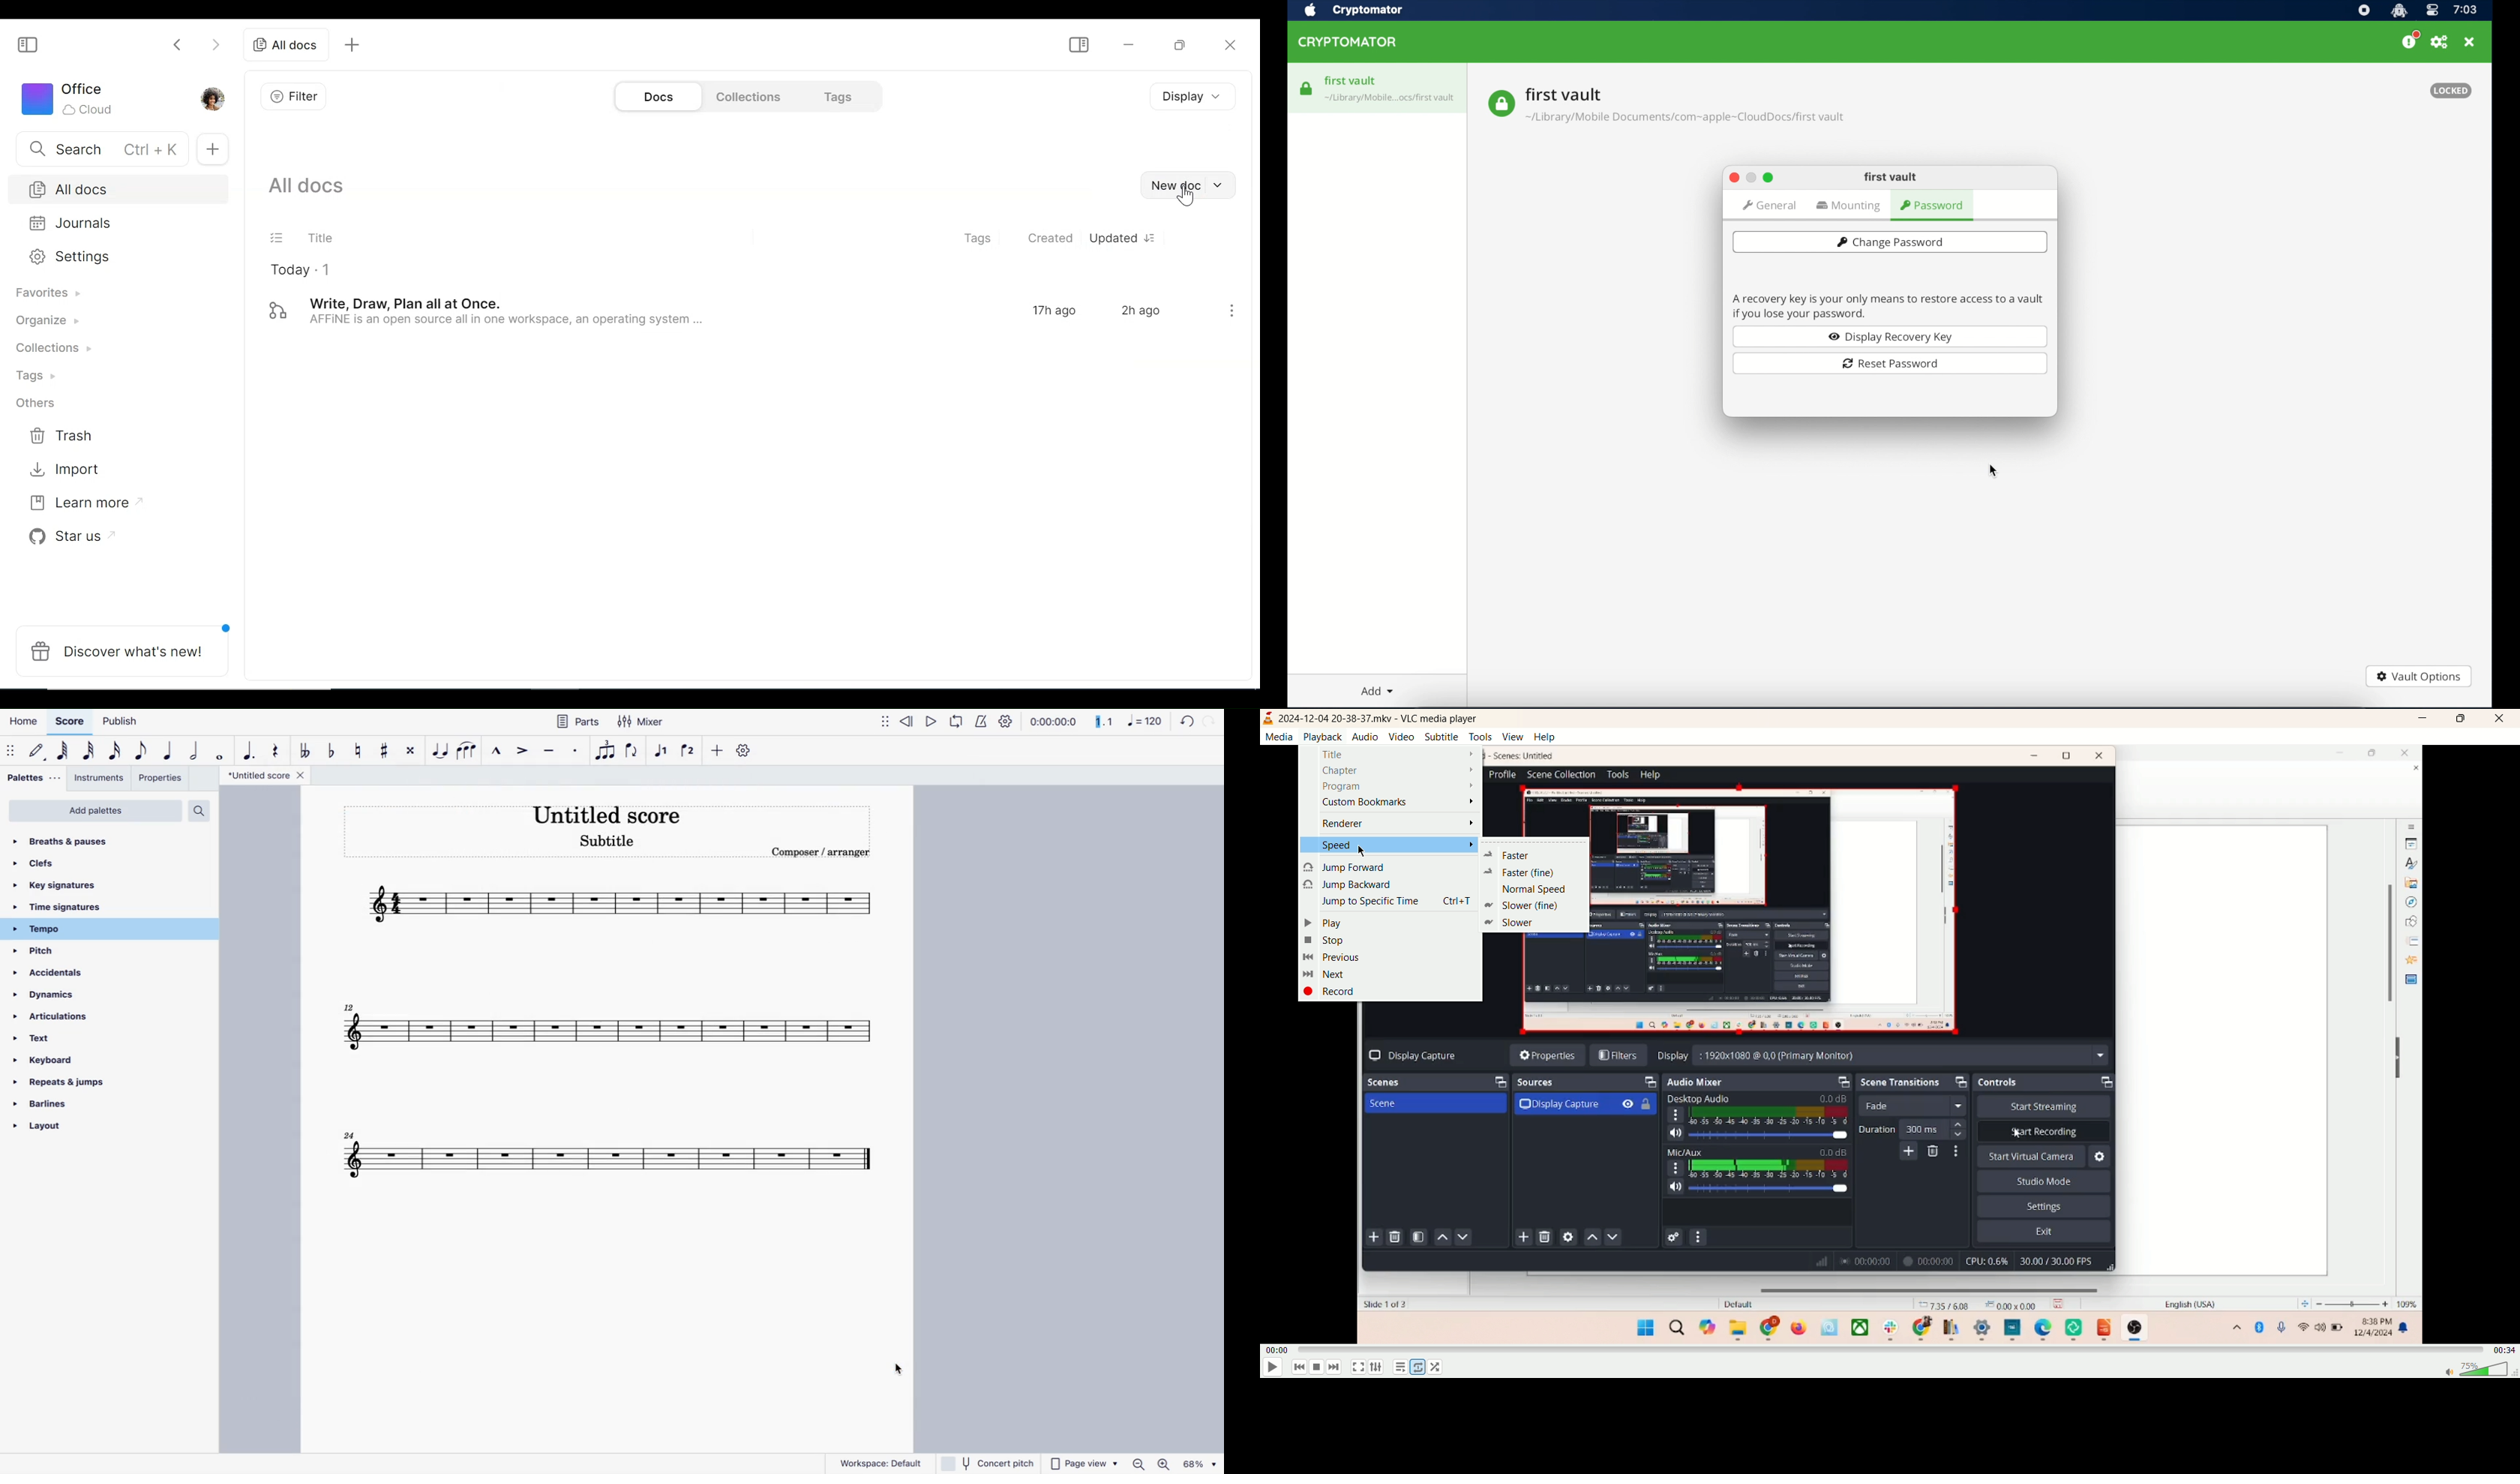 The width and height of the screenshot is (2520, 1484). Describe the element at coordinates (611, 812) in the screenshot. I see `Untitled score` at that location.